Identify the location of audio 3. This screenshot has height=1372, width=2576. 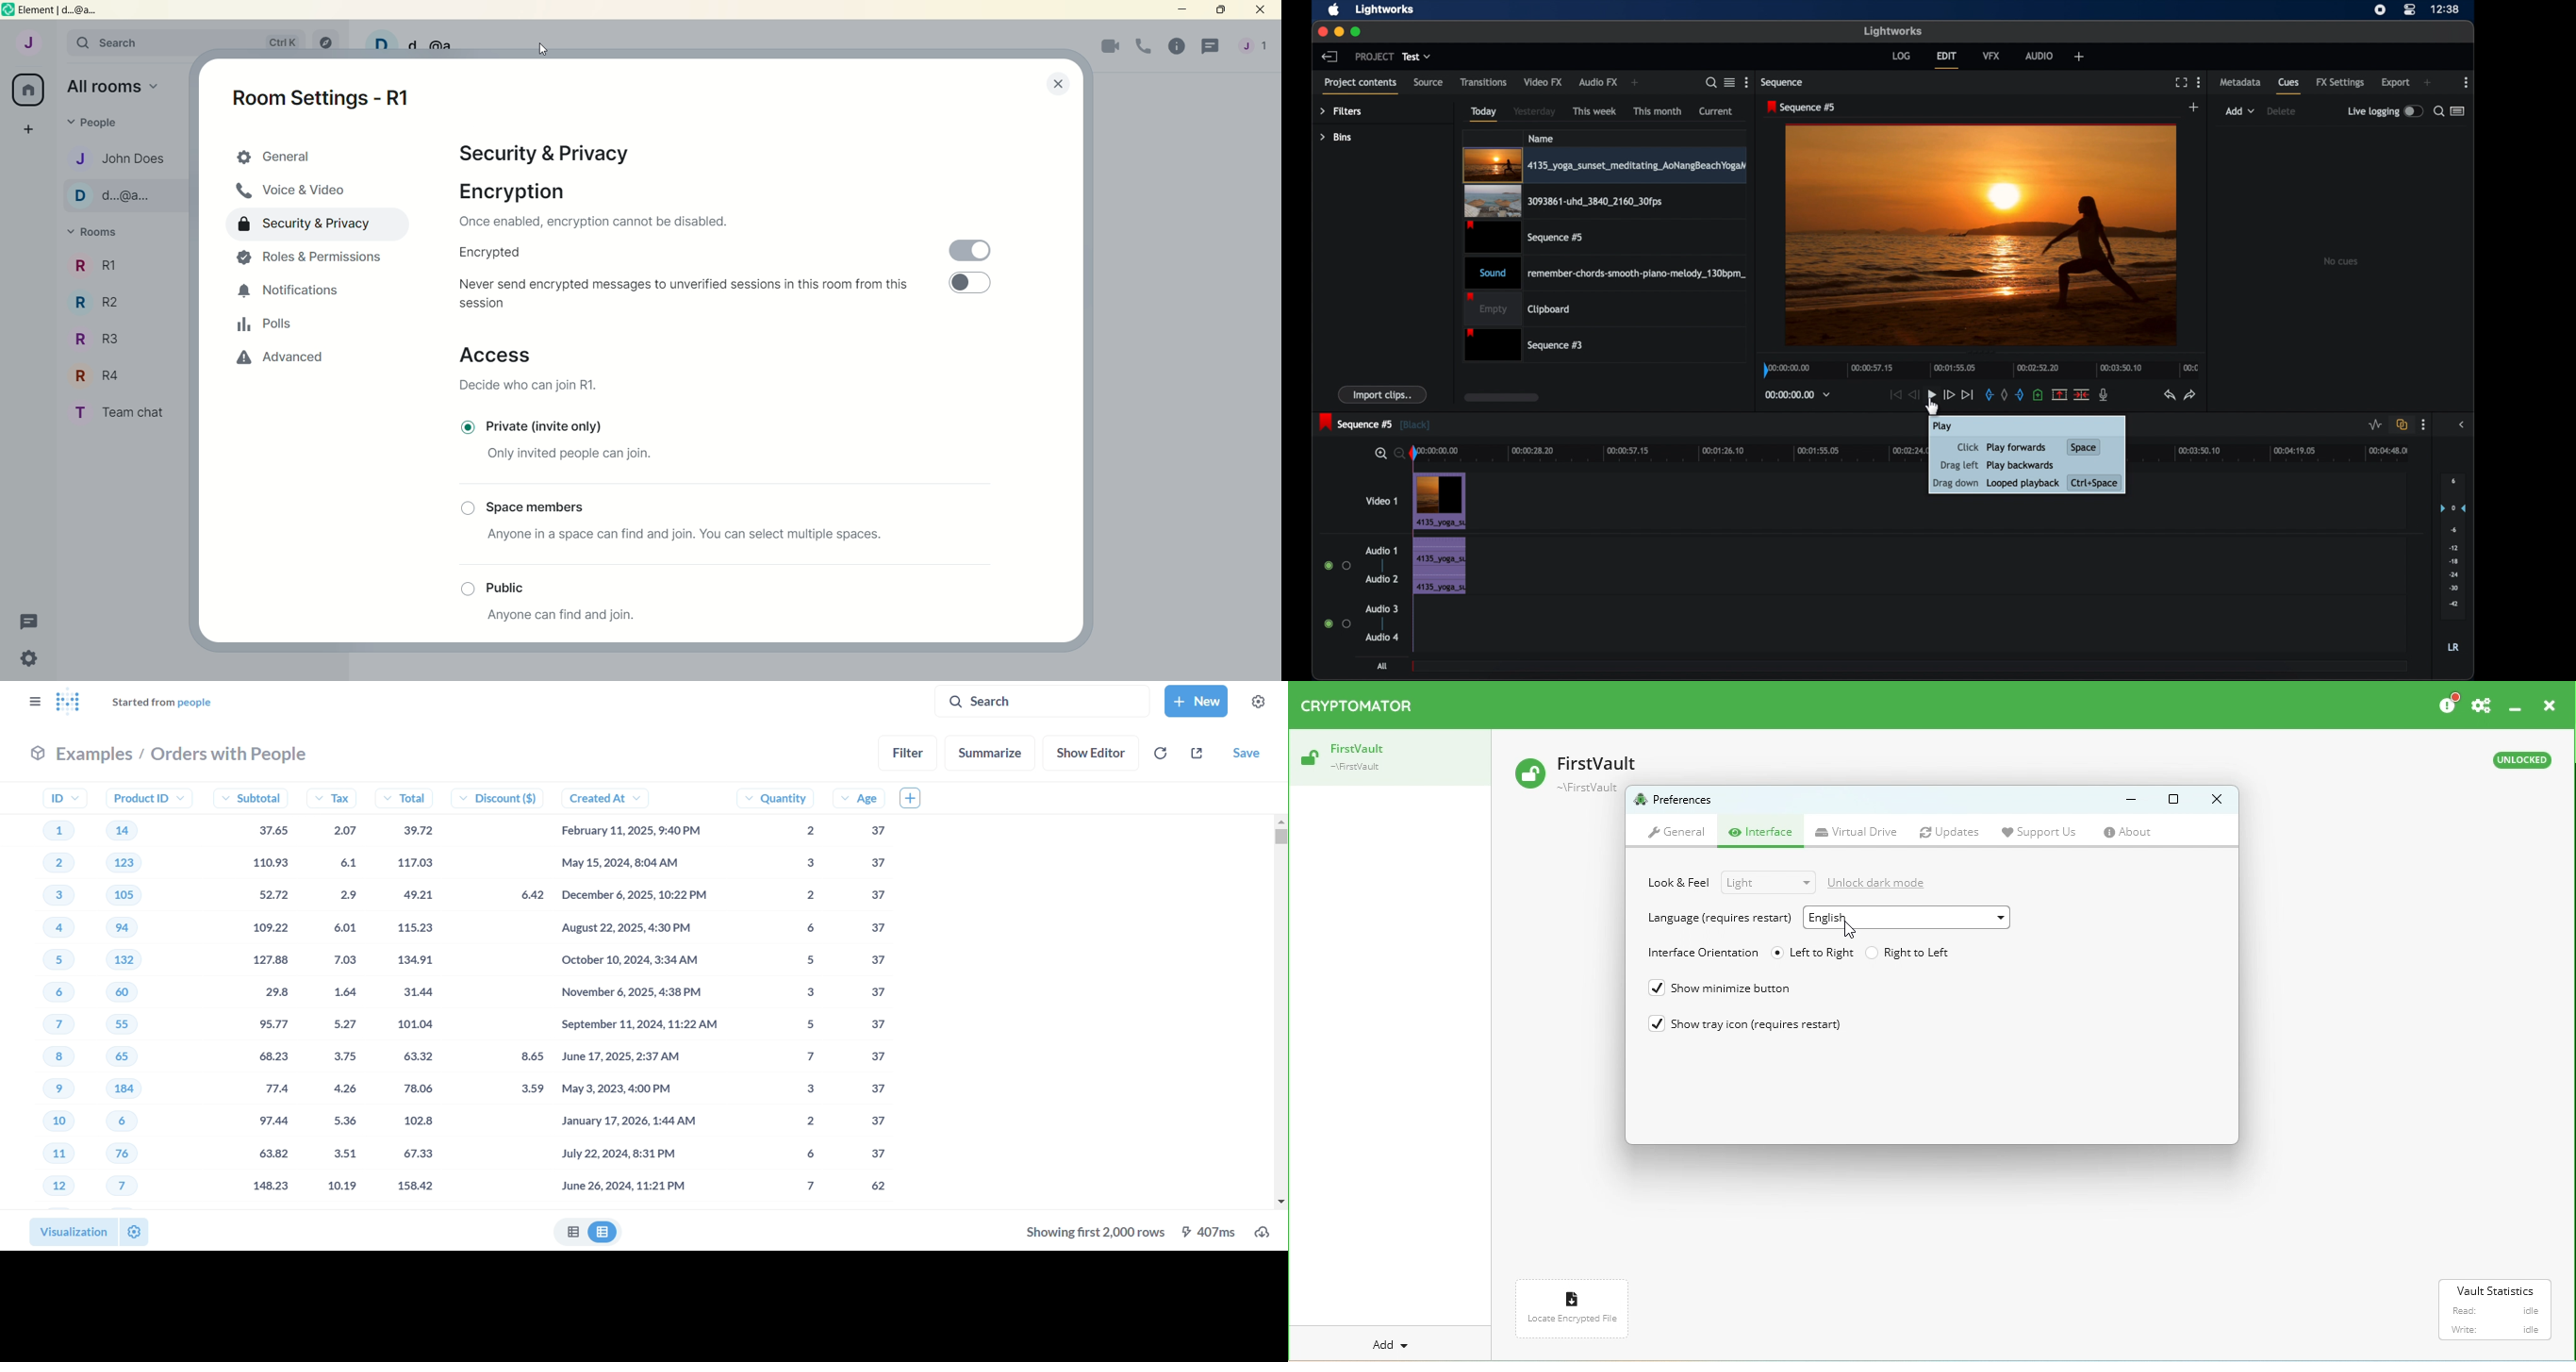
(1380, 609).